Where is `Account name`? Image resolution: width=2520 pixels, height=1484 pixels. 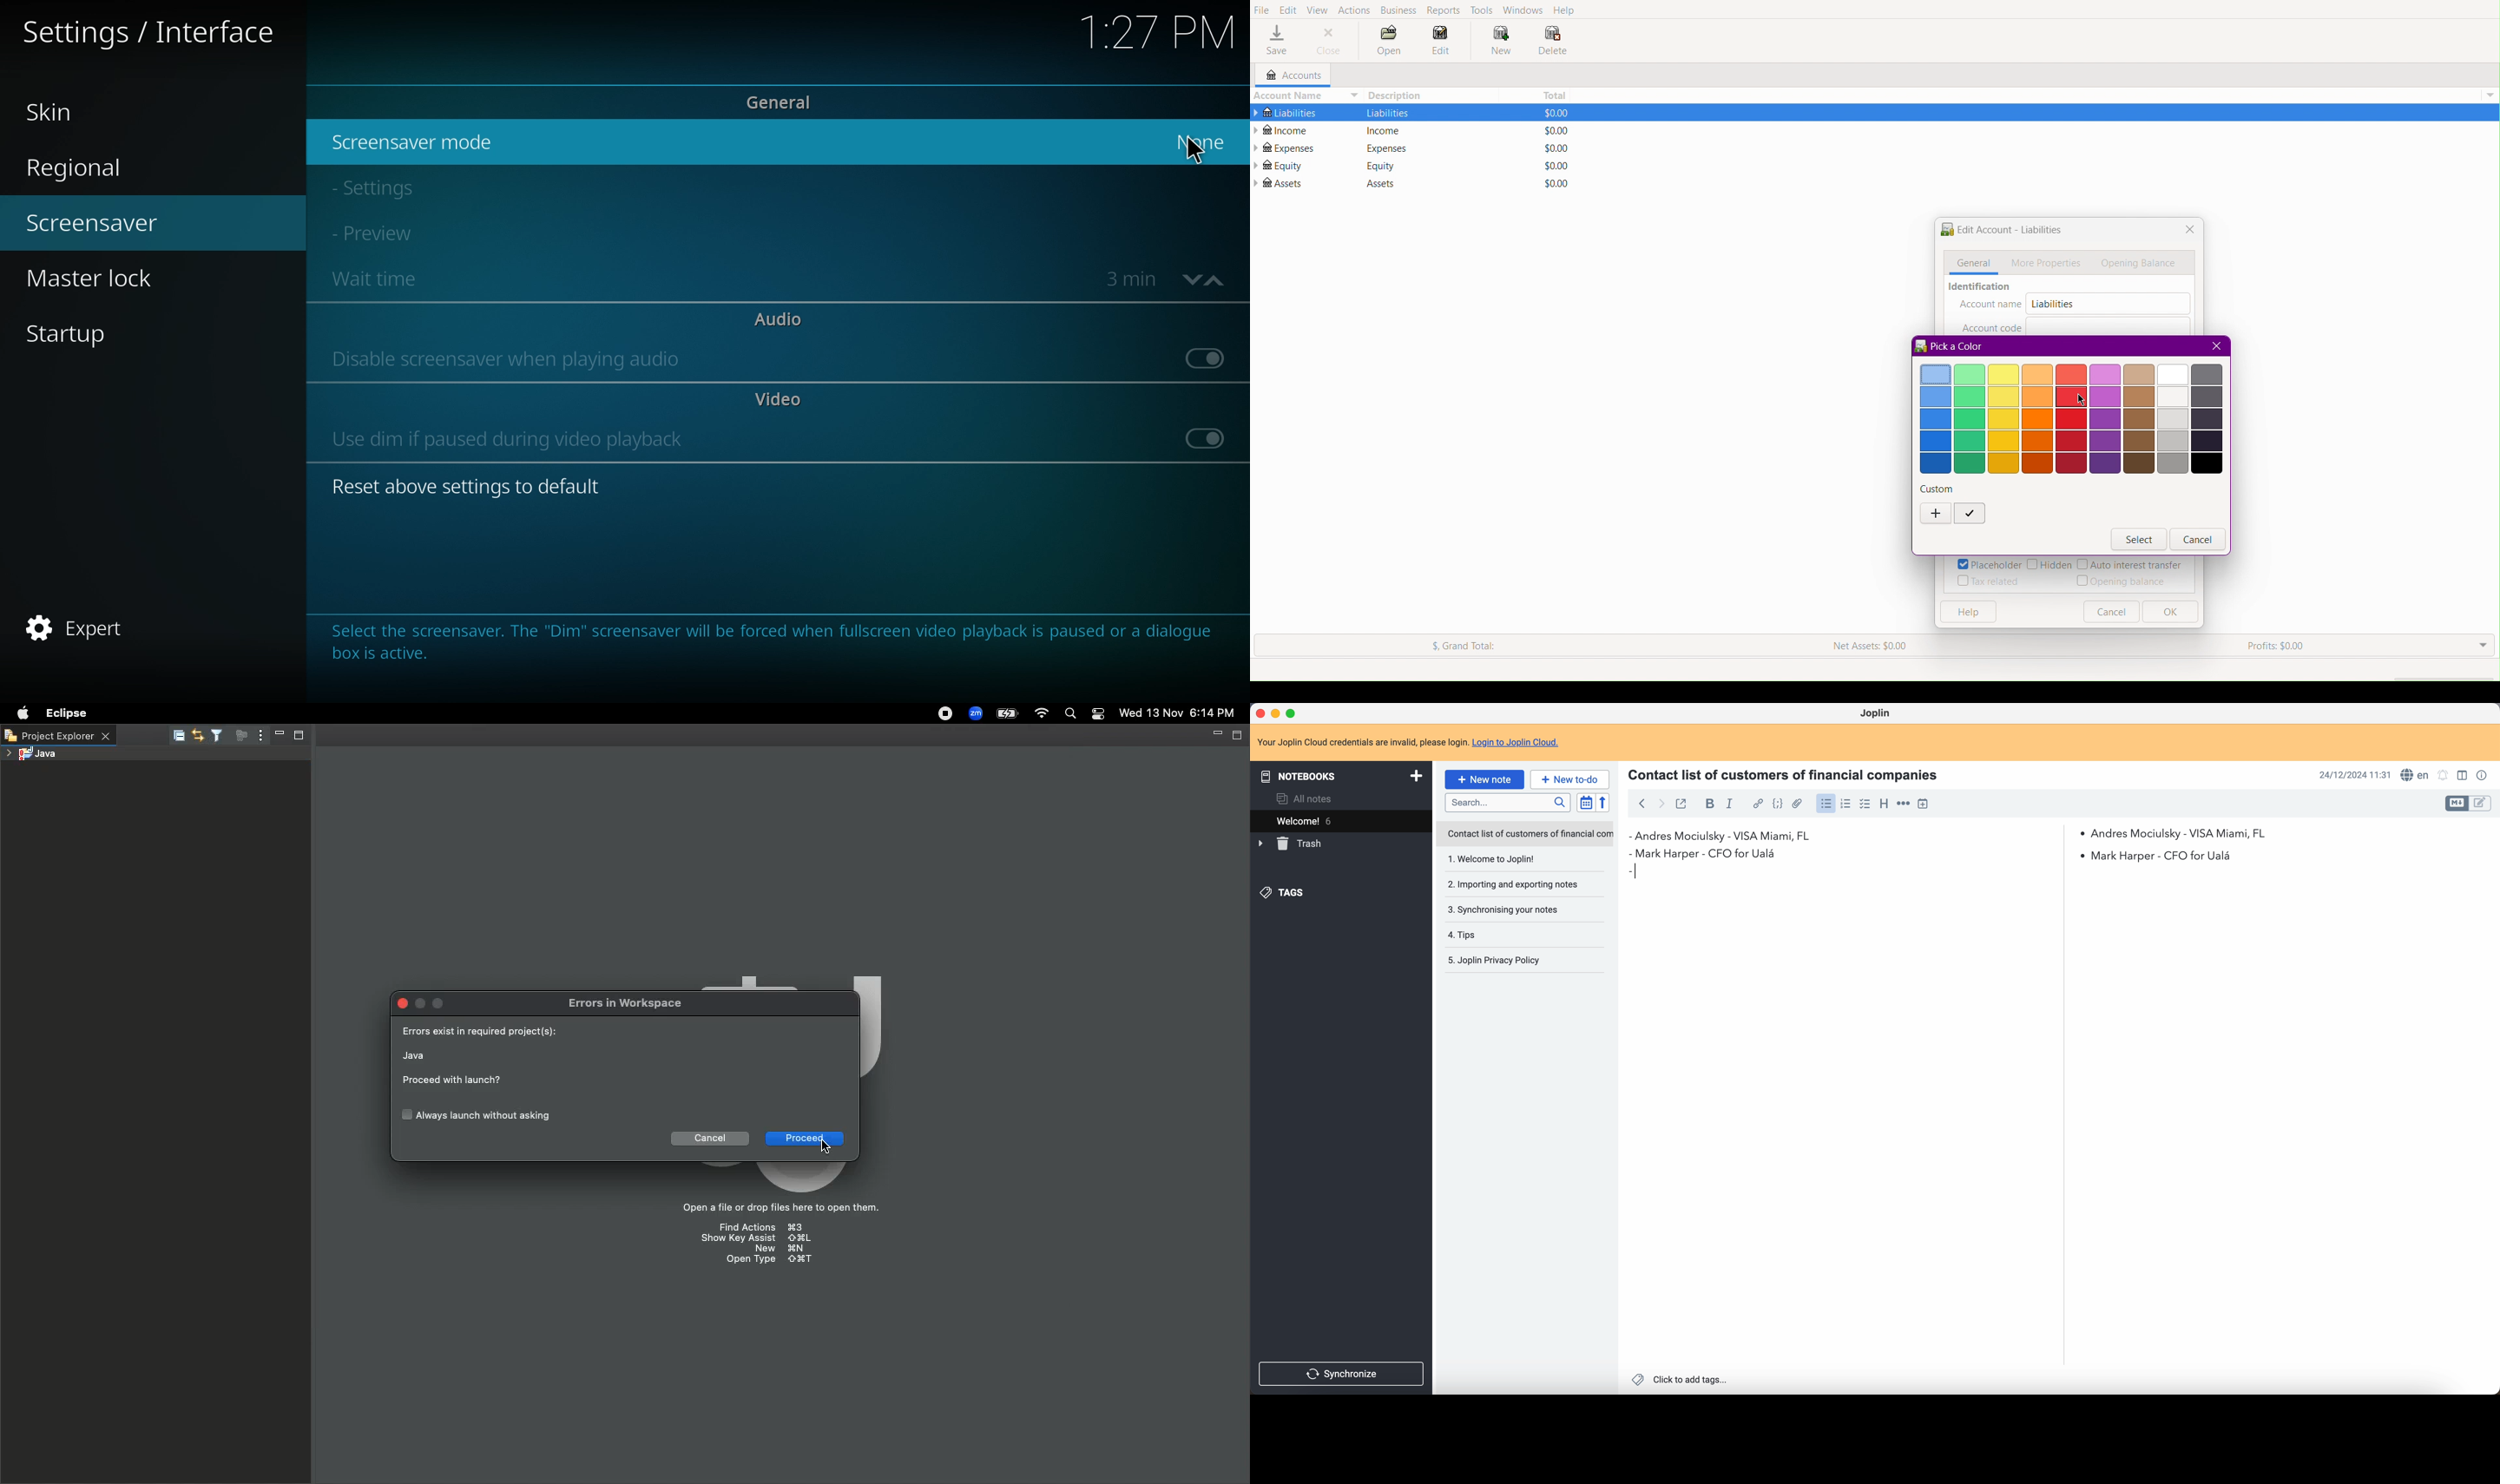
Account name is located at coordinates (1990, 306).